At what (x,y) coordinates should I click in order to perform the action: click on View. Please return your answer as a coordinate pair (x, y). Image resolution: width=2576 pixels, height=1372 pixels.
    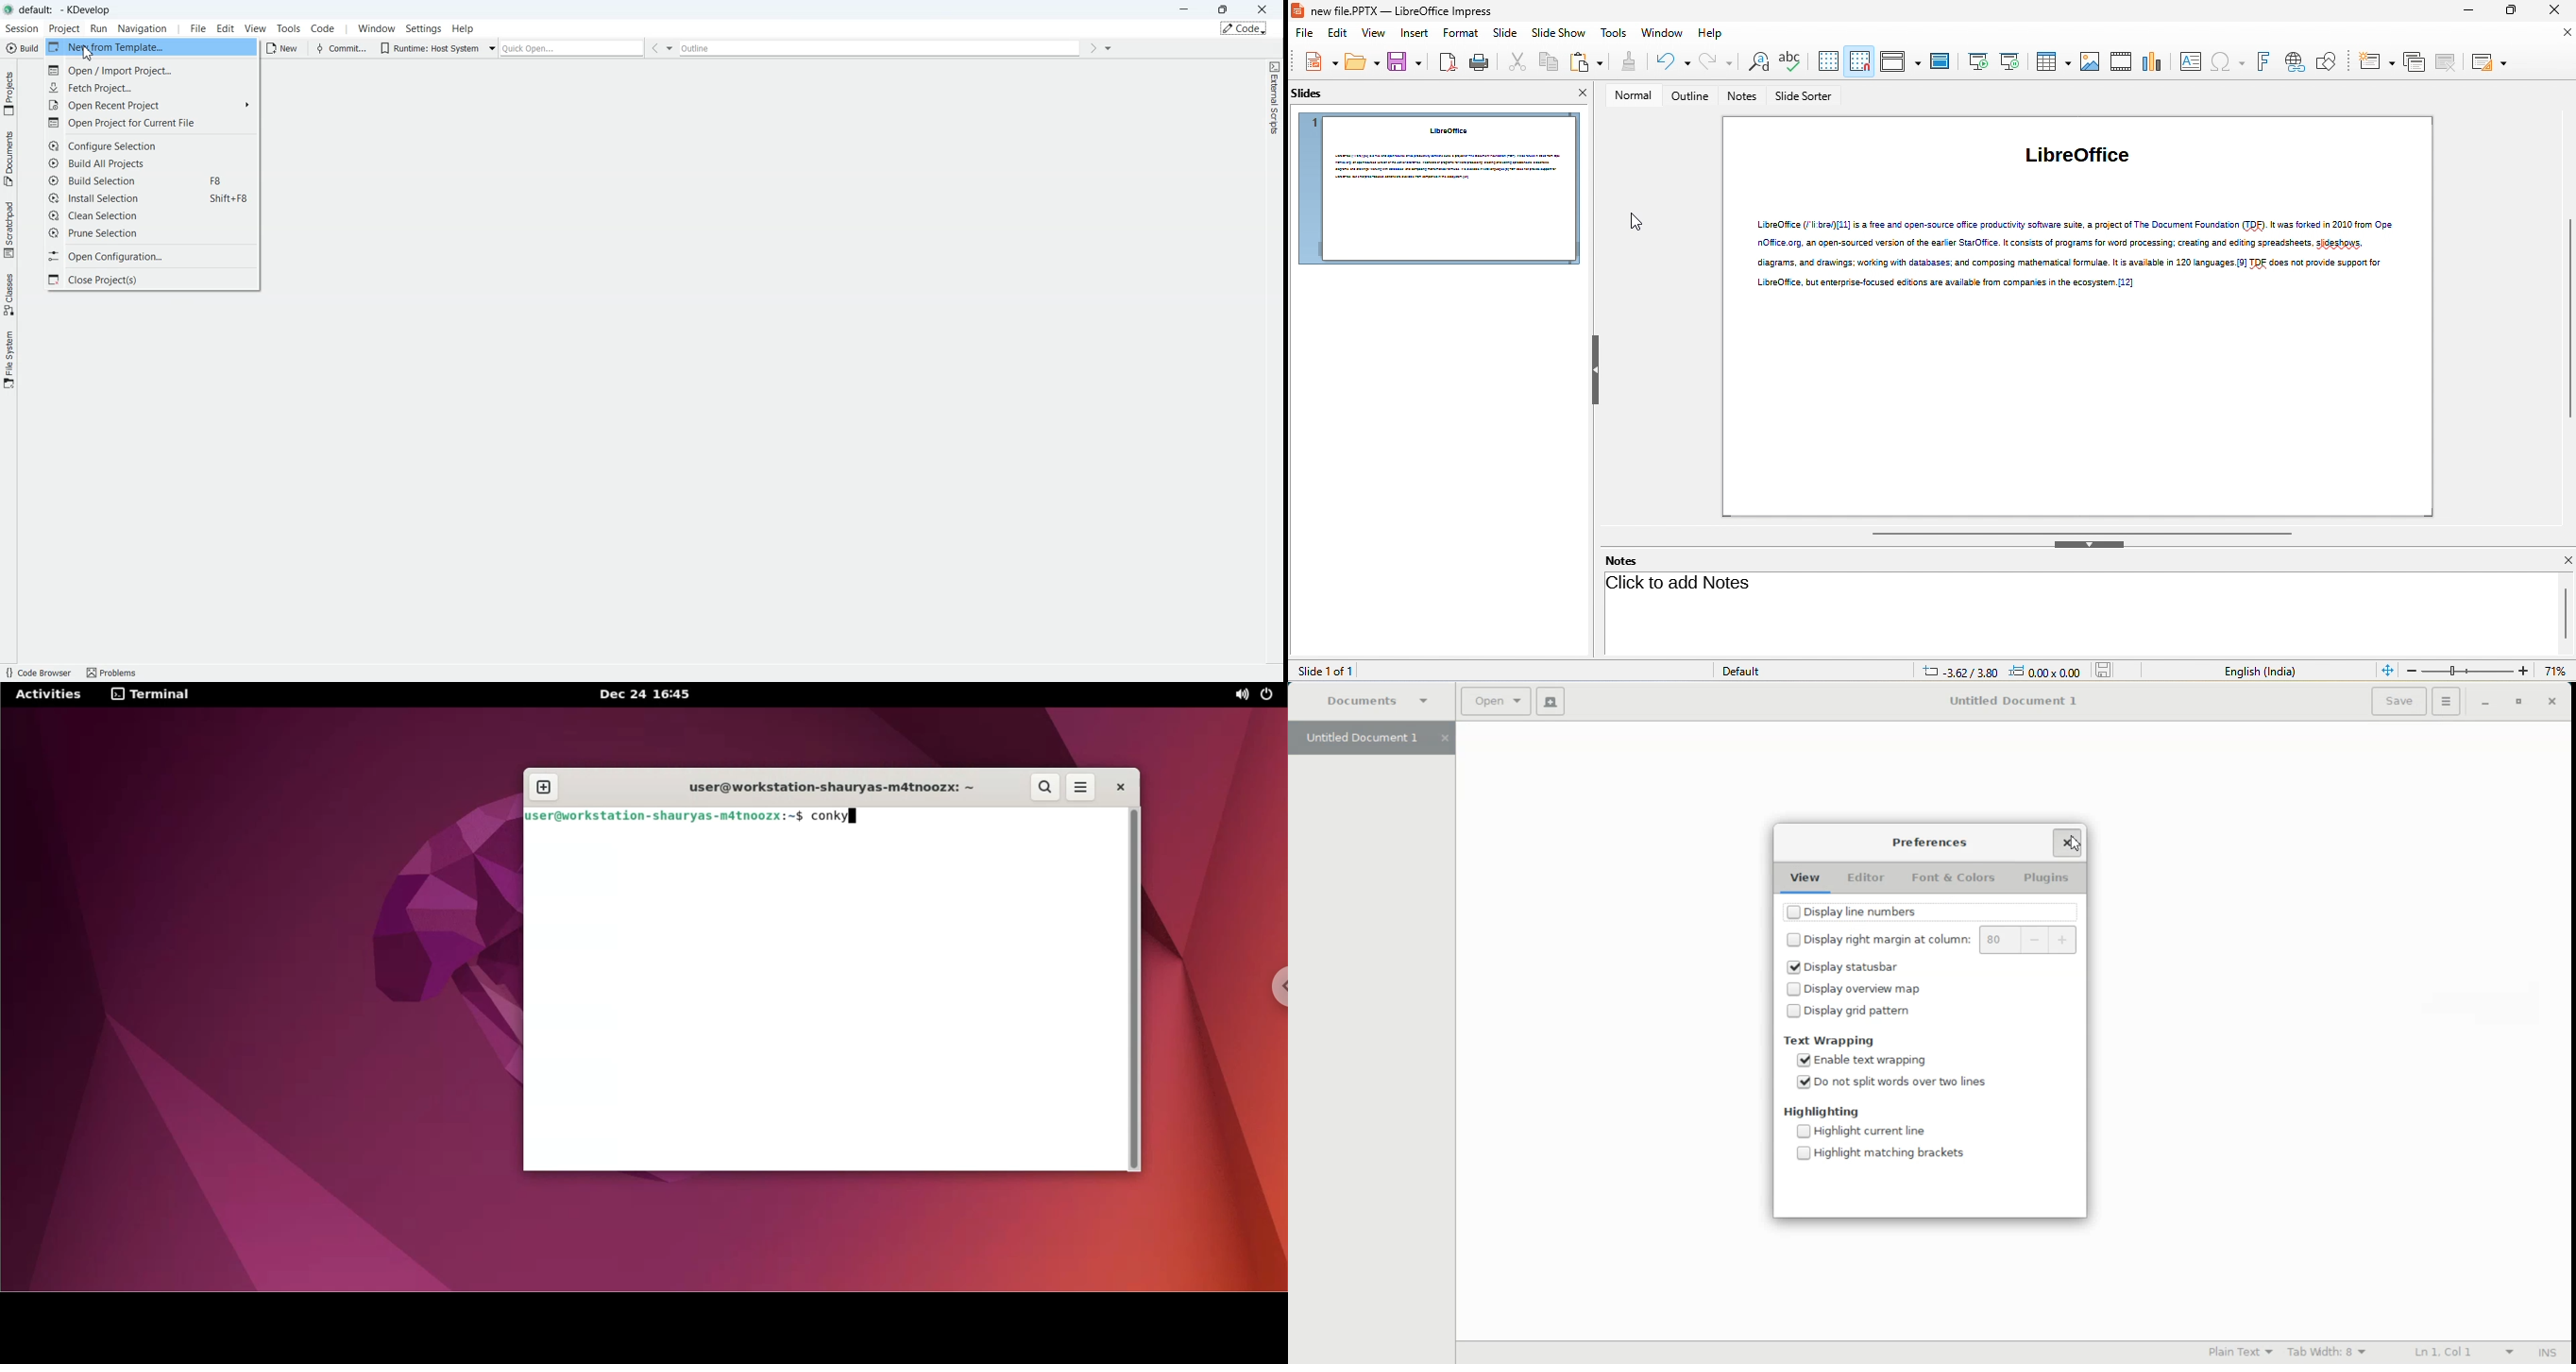
    Looking at the image, I should click on (1807, 879).